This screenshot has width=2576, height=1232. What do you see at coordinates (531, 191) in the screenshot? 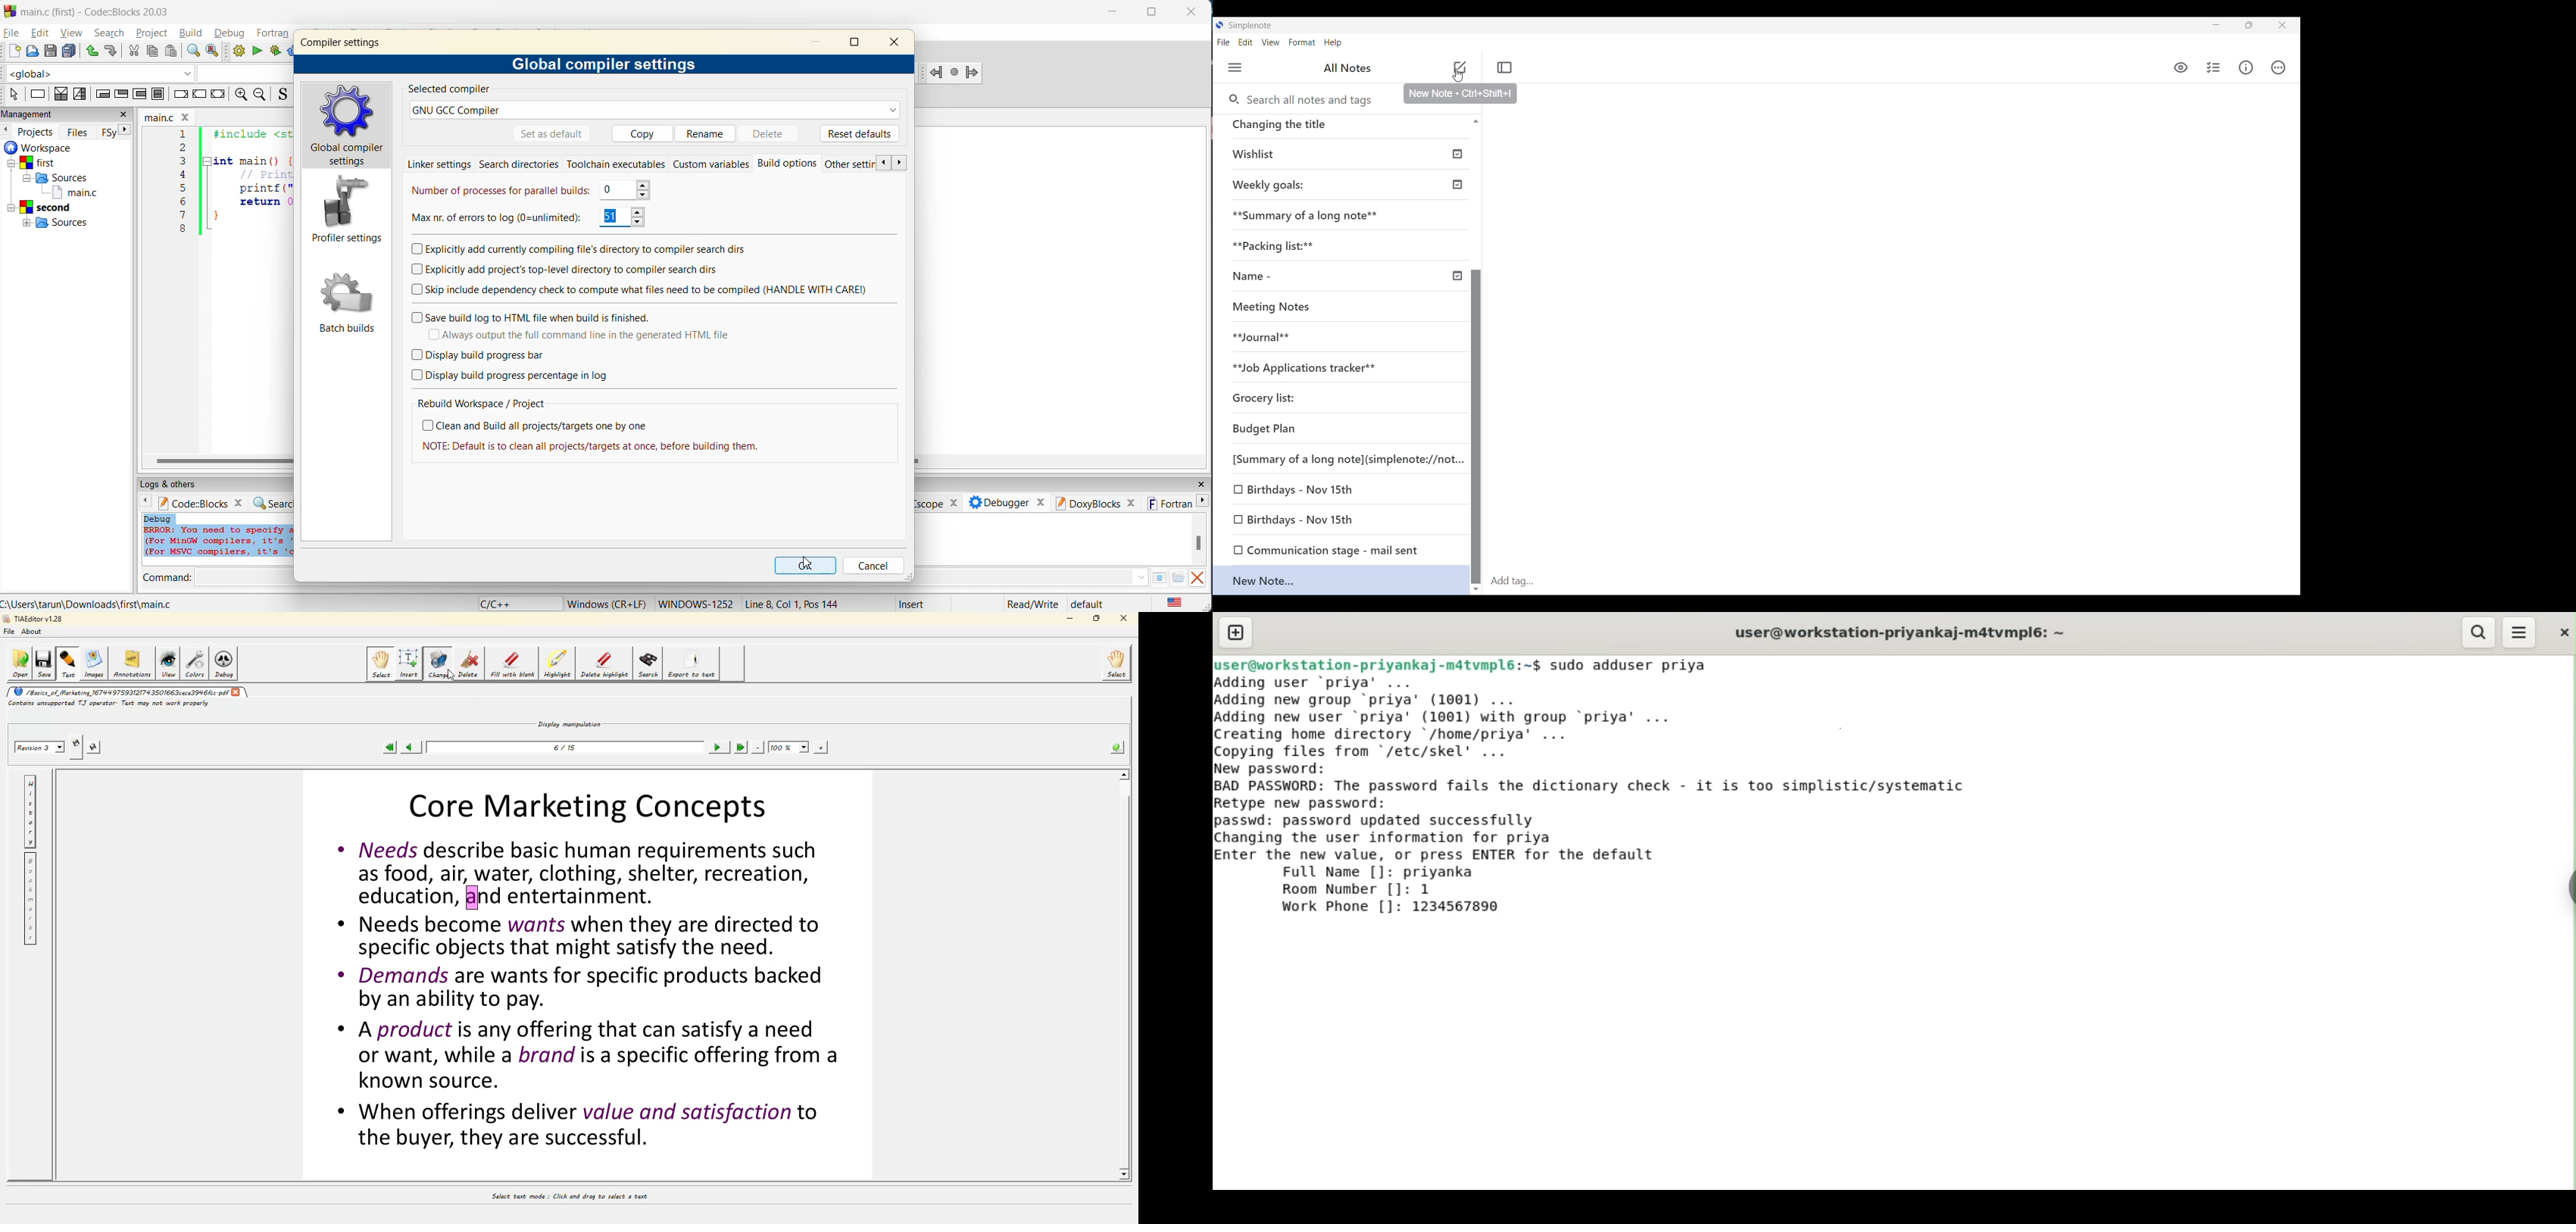
I see `number of processes for parallel builds 0` at bounding box center [531, 191].